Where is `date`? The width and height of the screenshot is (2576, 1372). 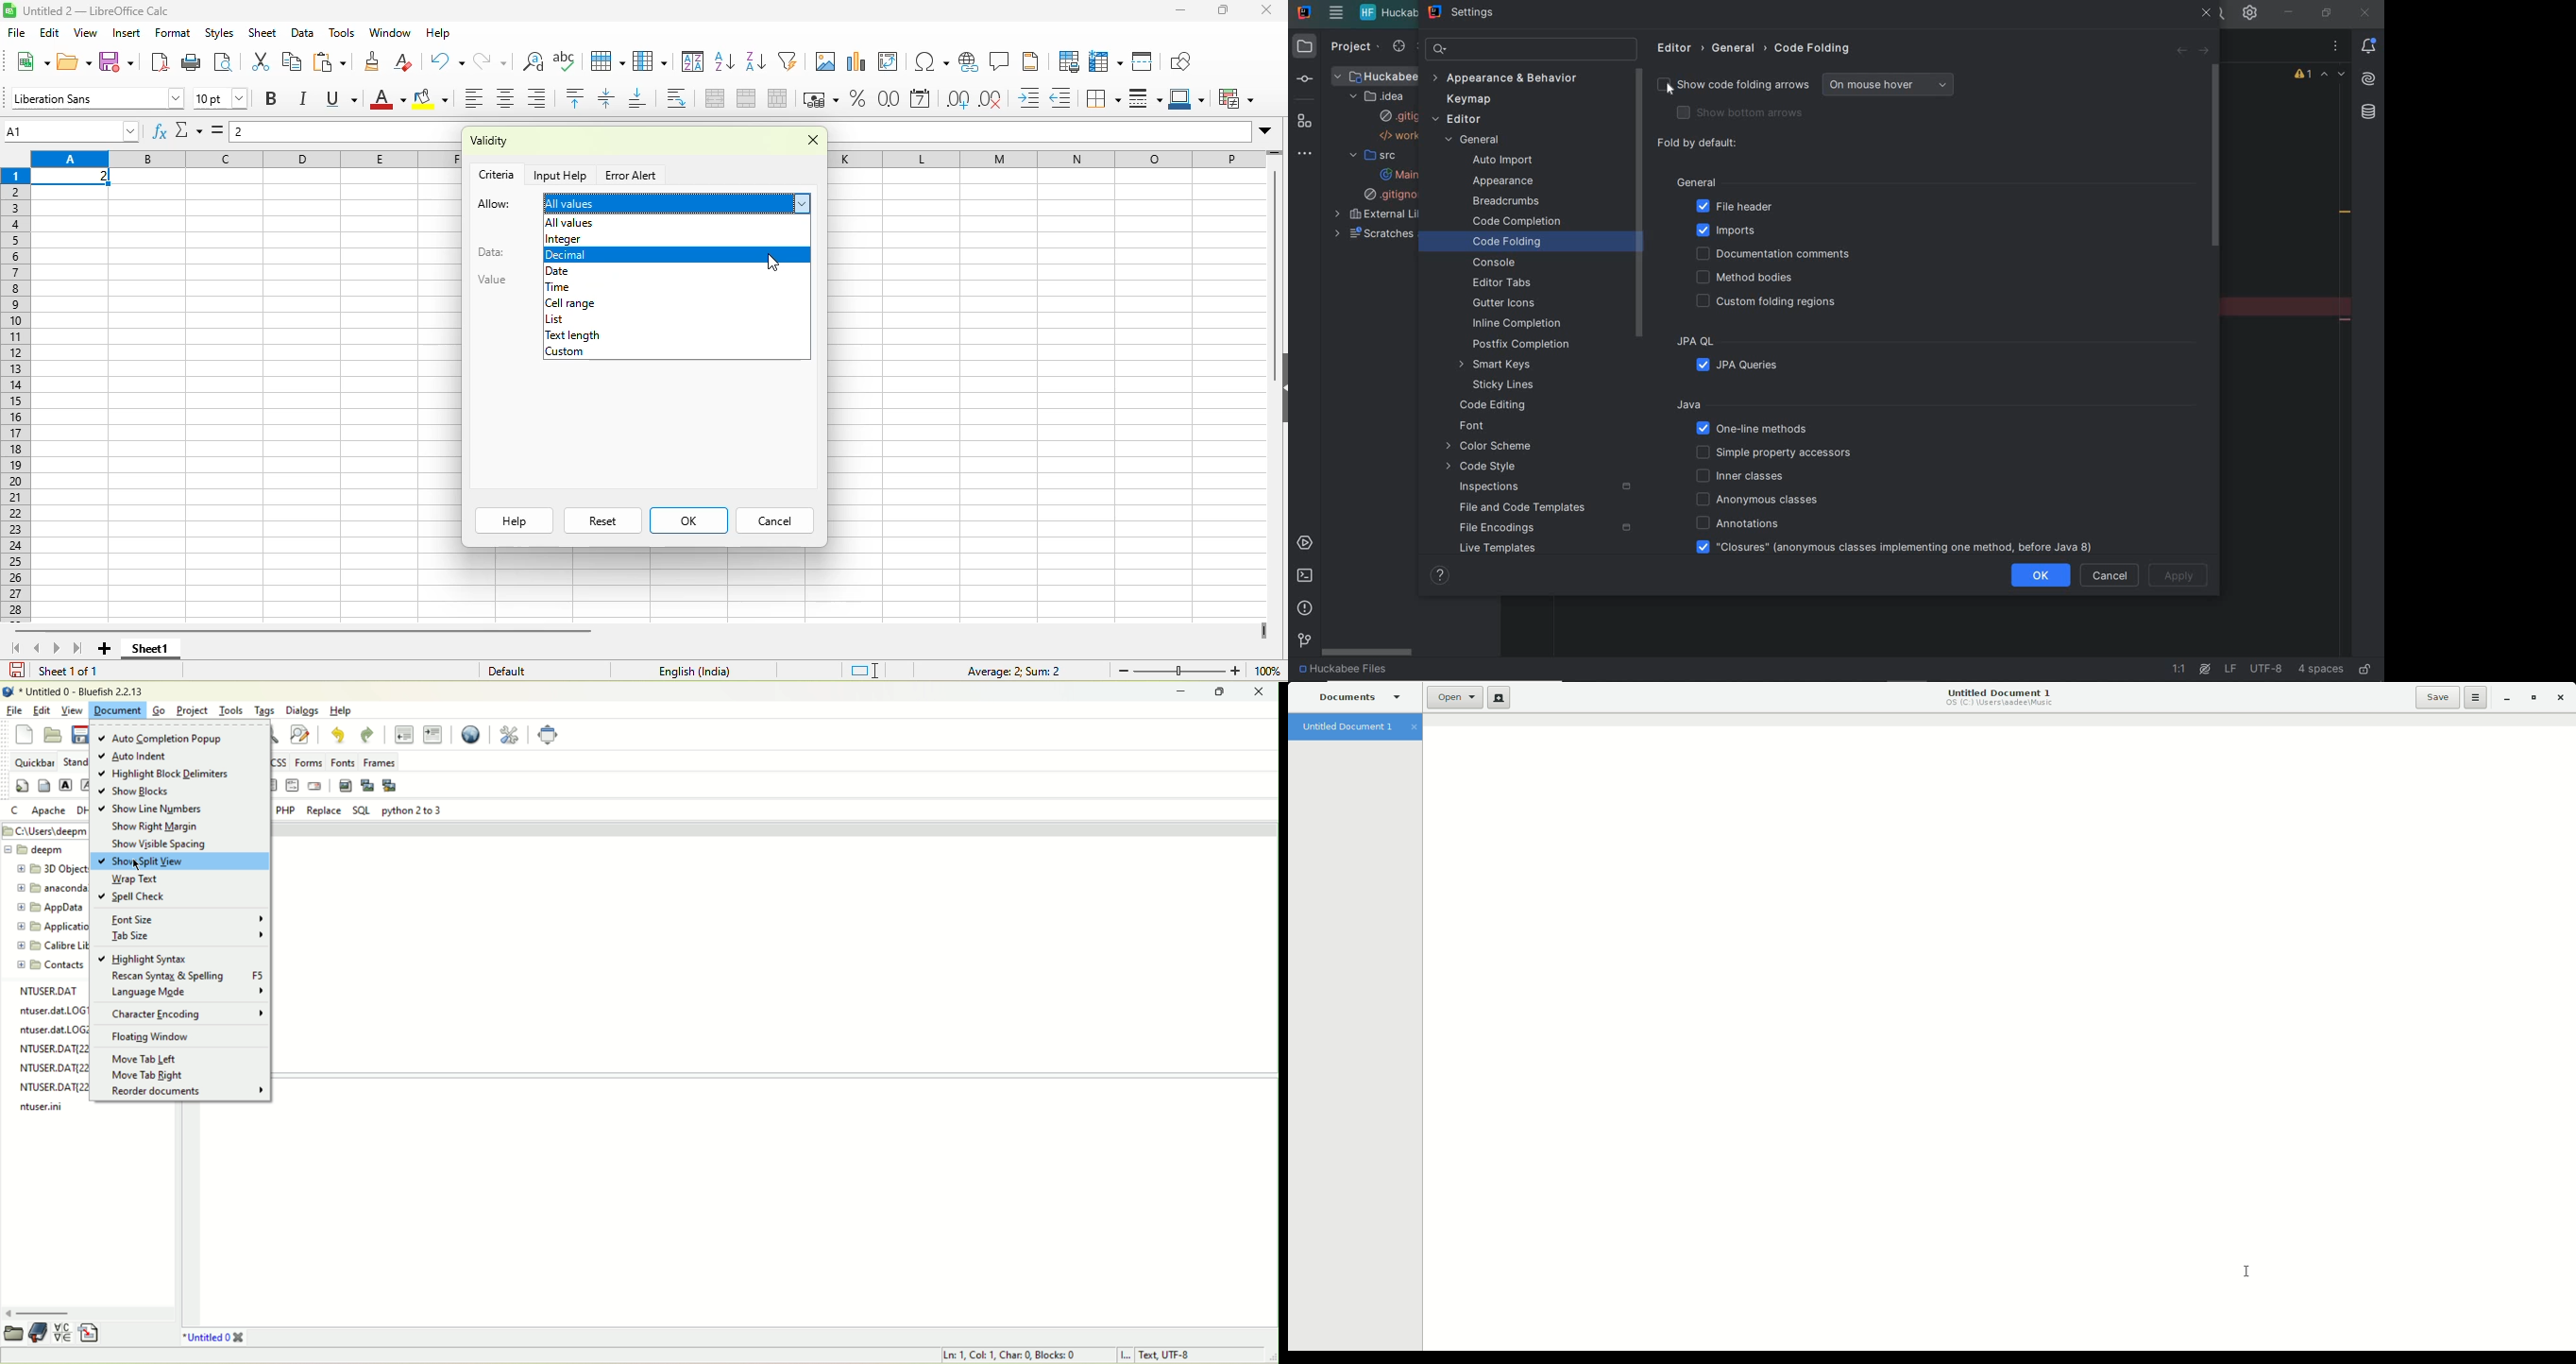
date is located at coordinates (675, 270).